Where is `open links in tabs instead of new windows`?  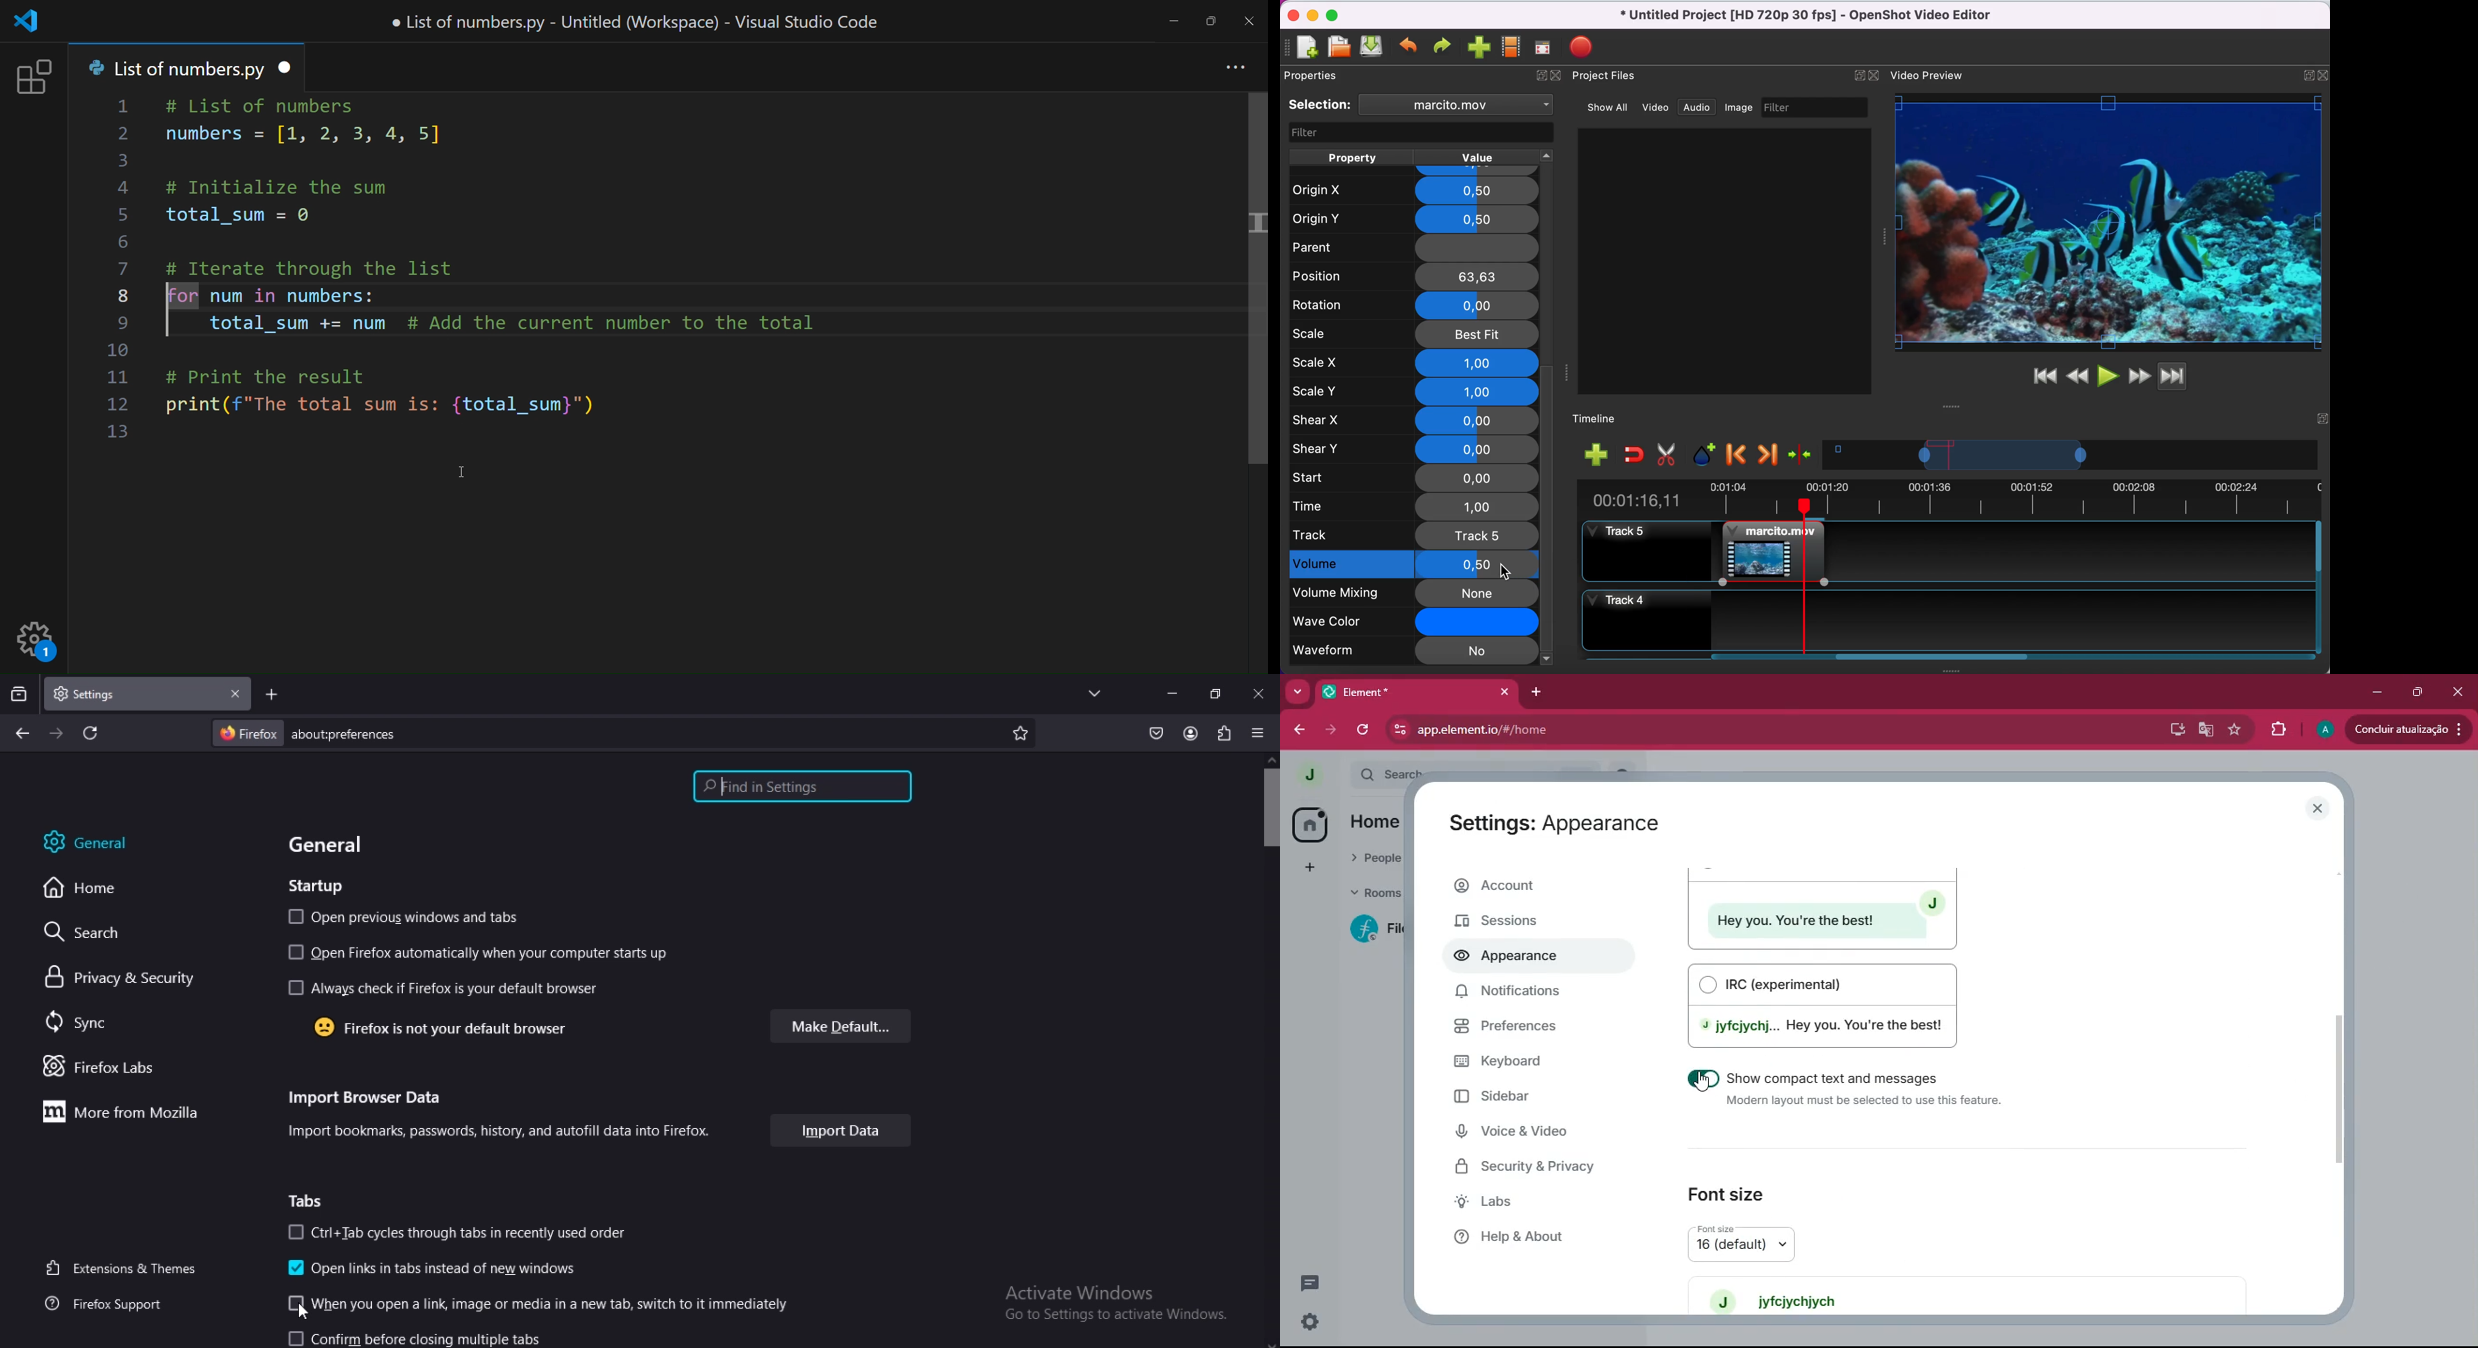 open links in tabs instead of new windows is located at coordinates (430, 1269).